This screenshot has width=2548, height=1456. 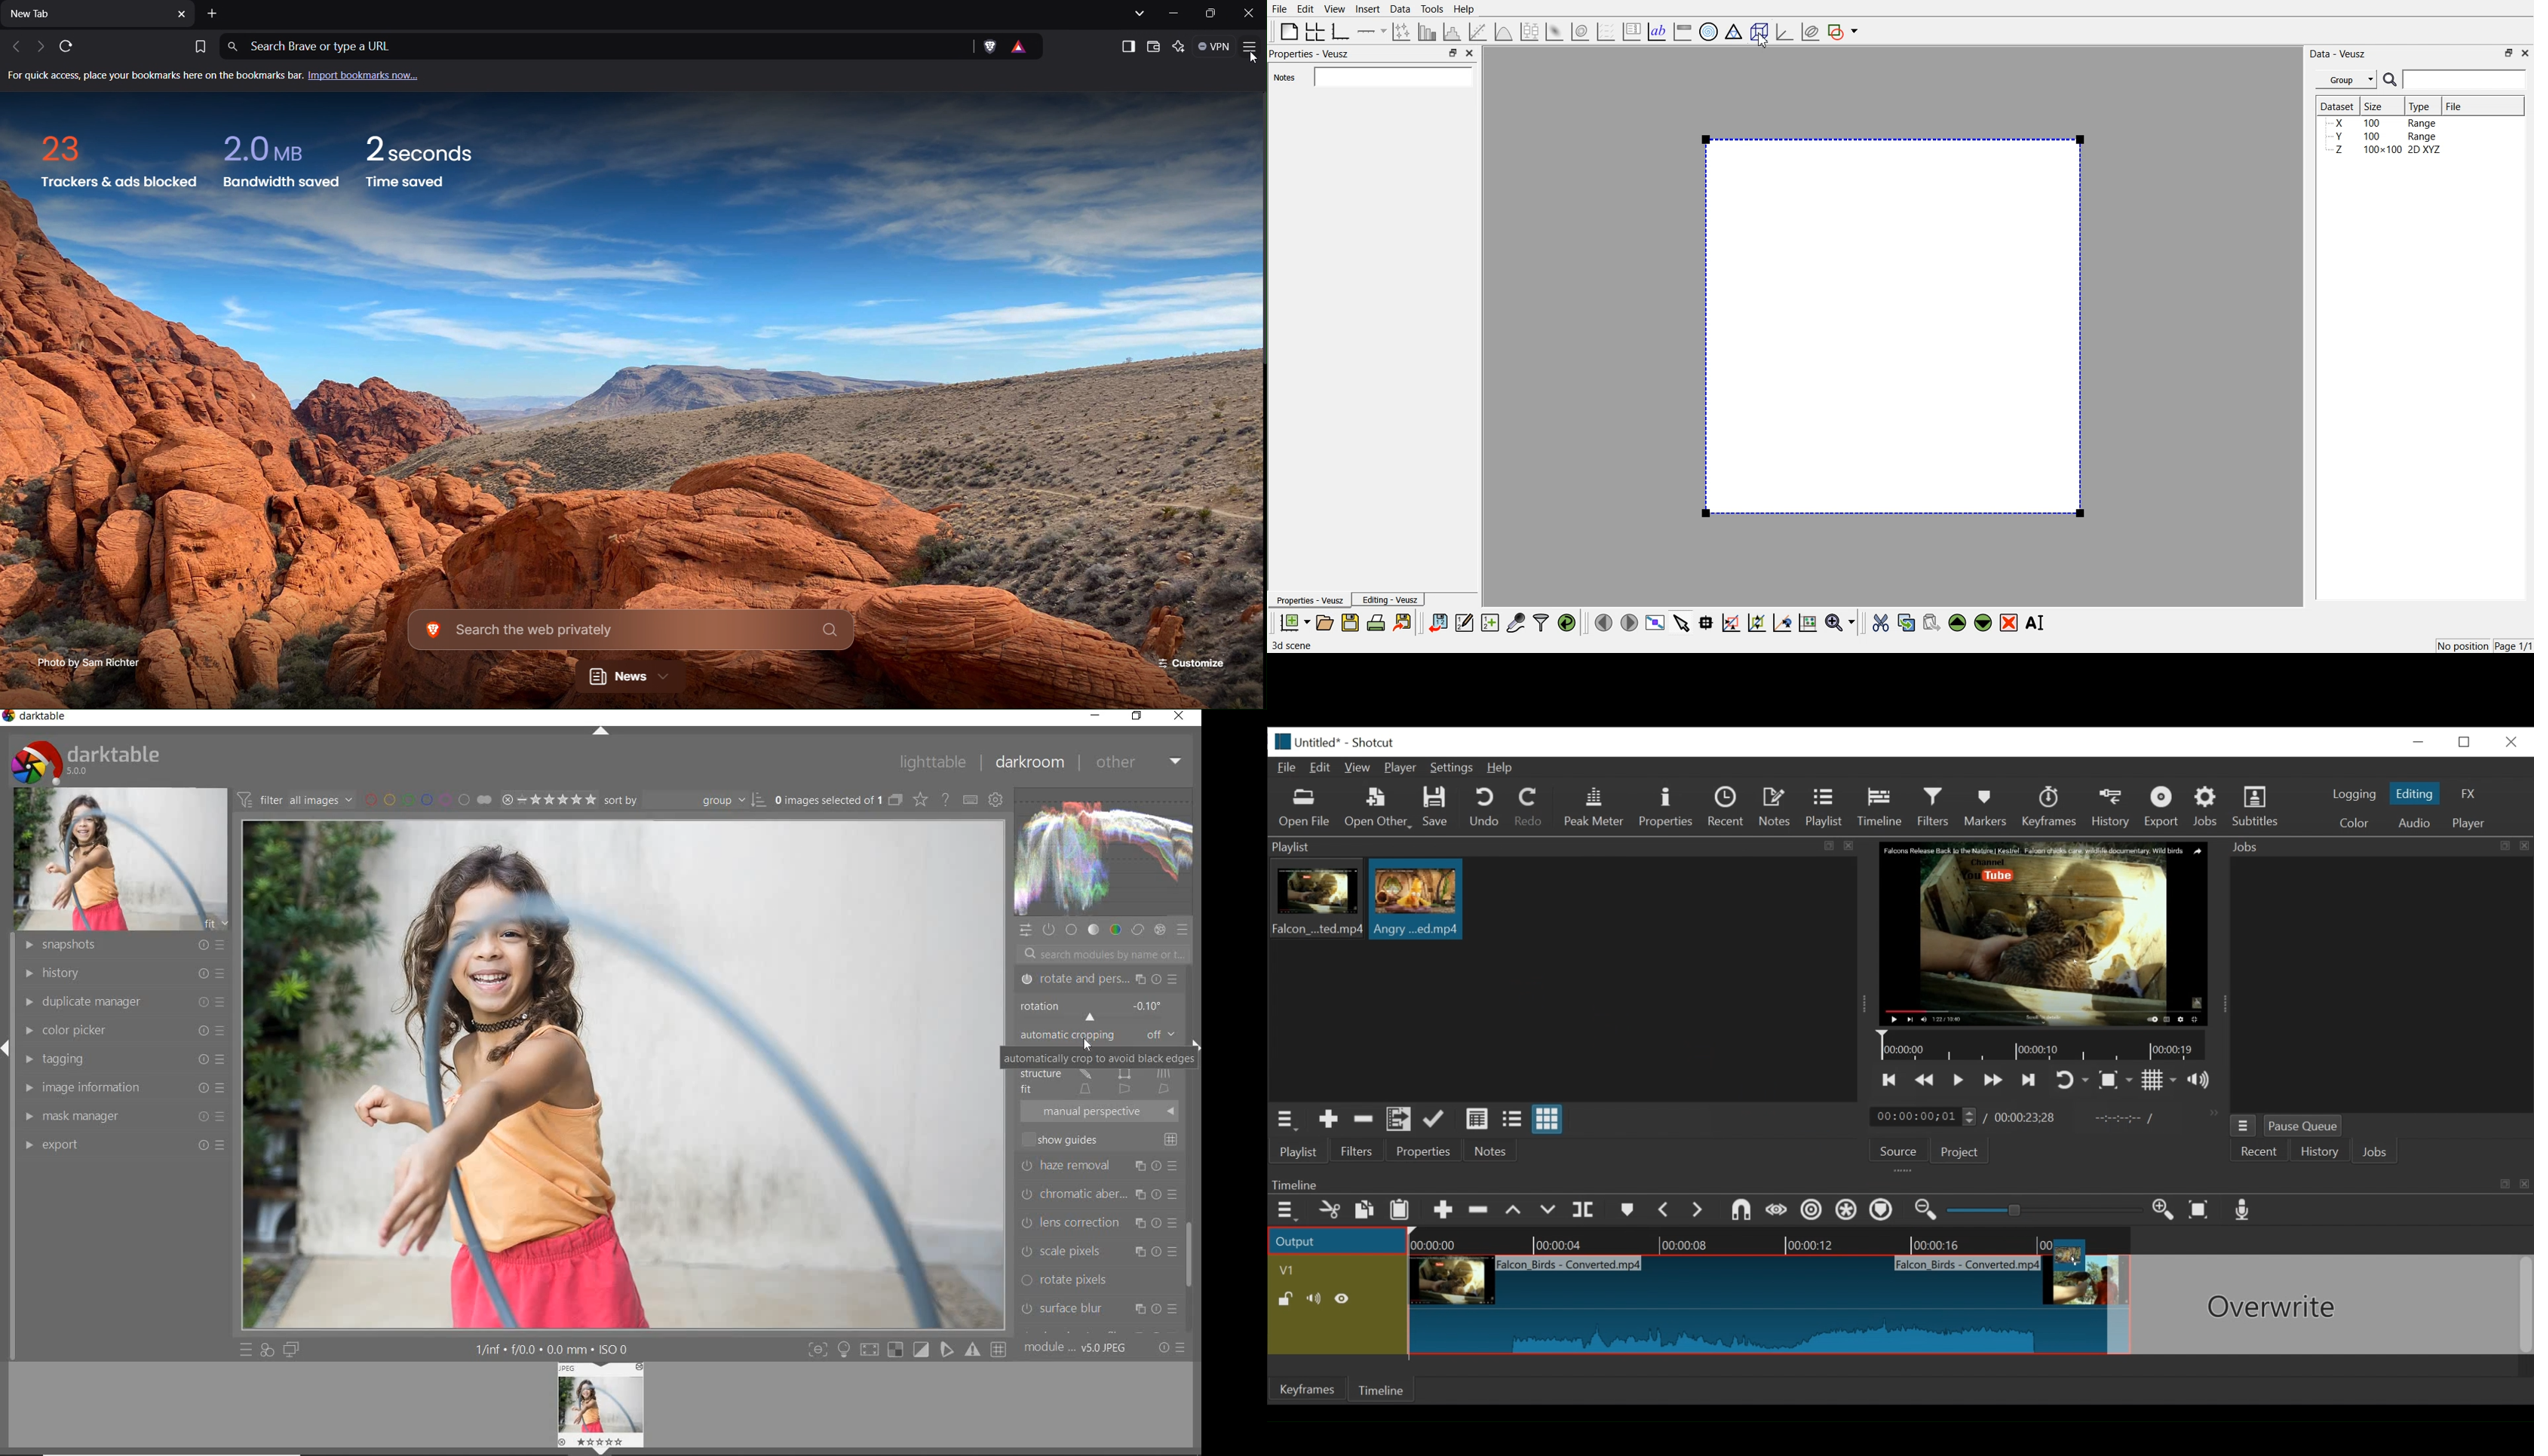 What do you see at coordinates (1480, 1212) in the screenshot?
I see `Remove cut` at bounding box center [1480, 1212].